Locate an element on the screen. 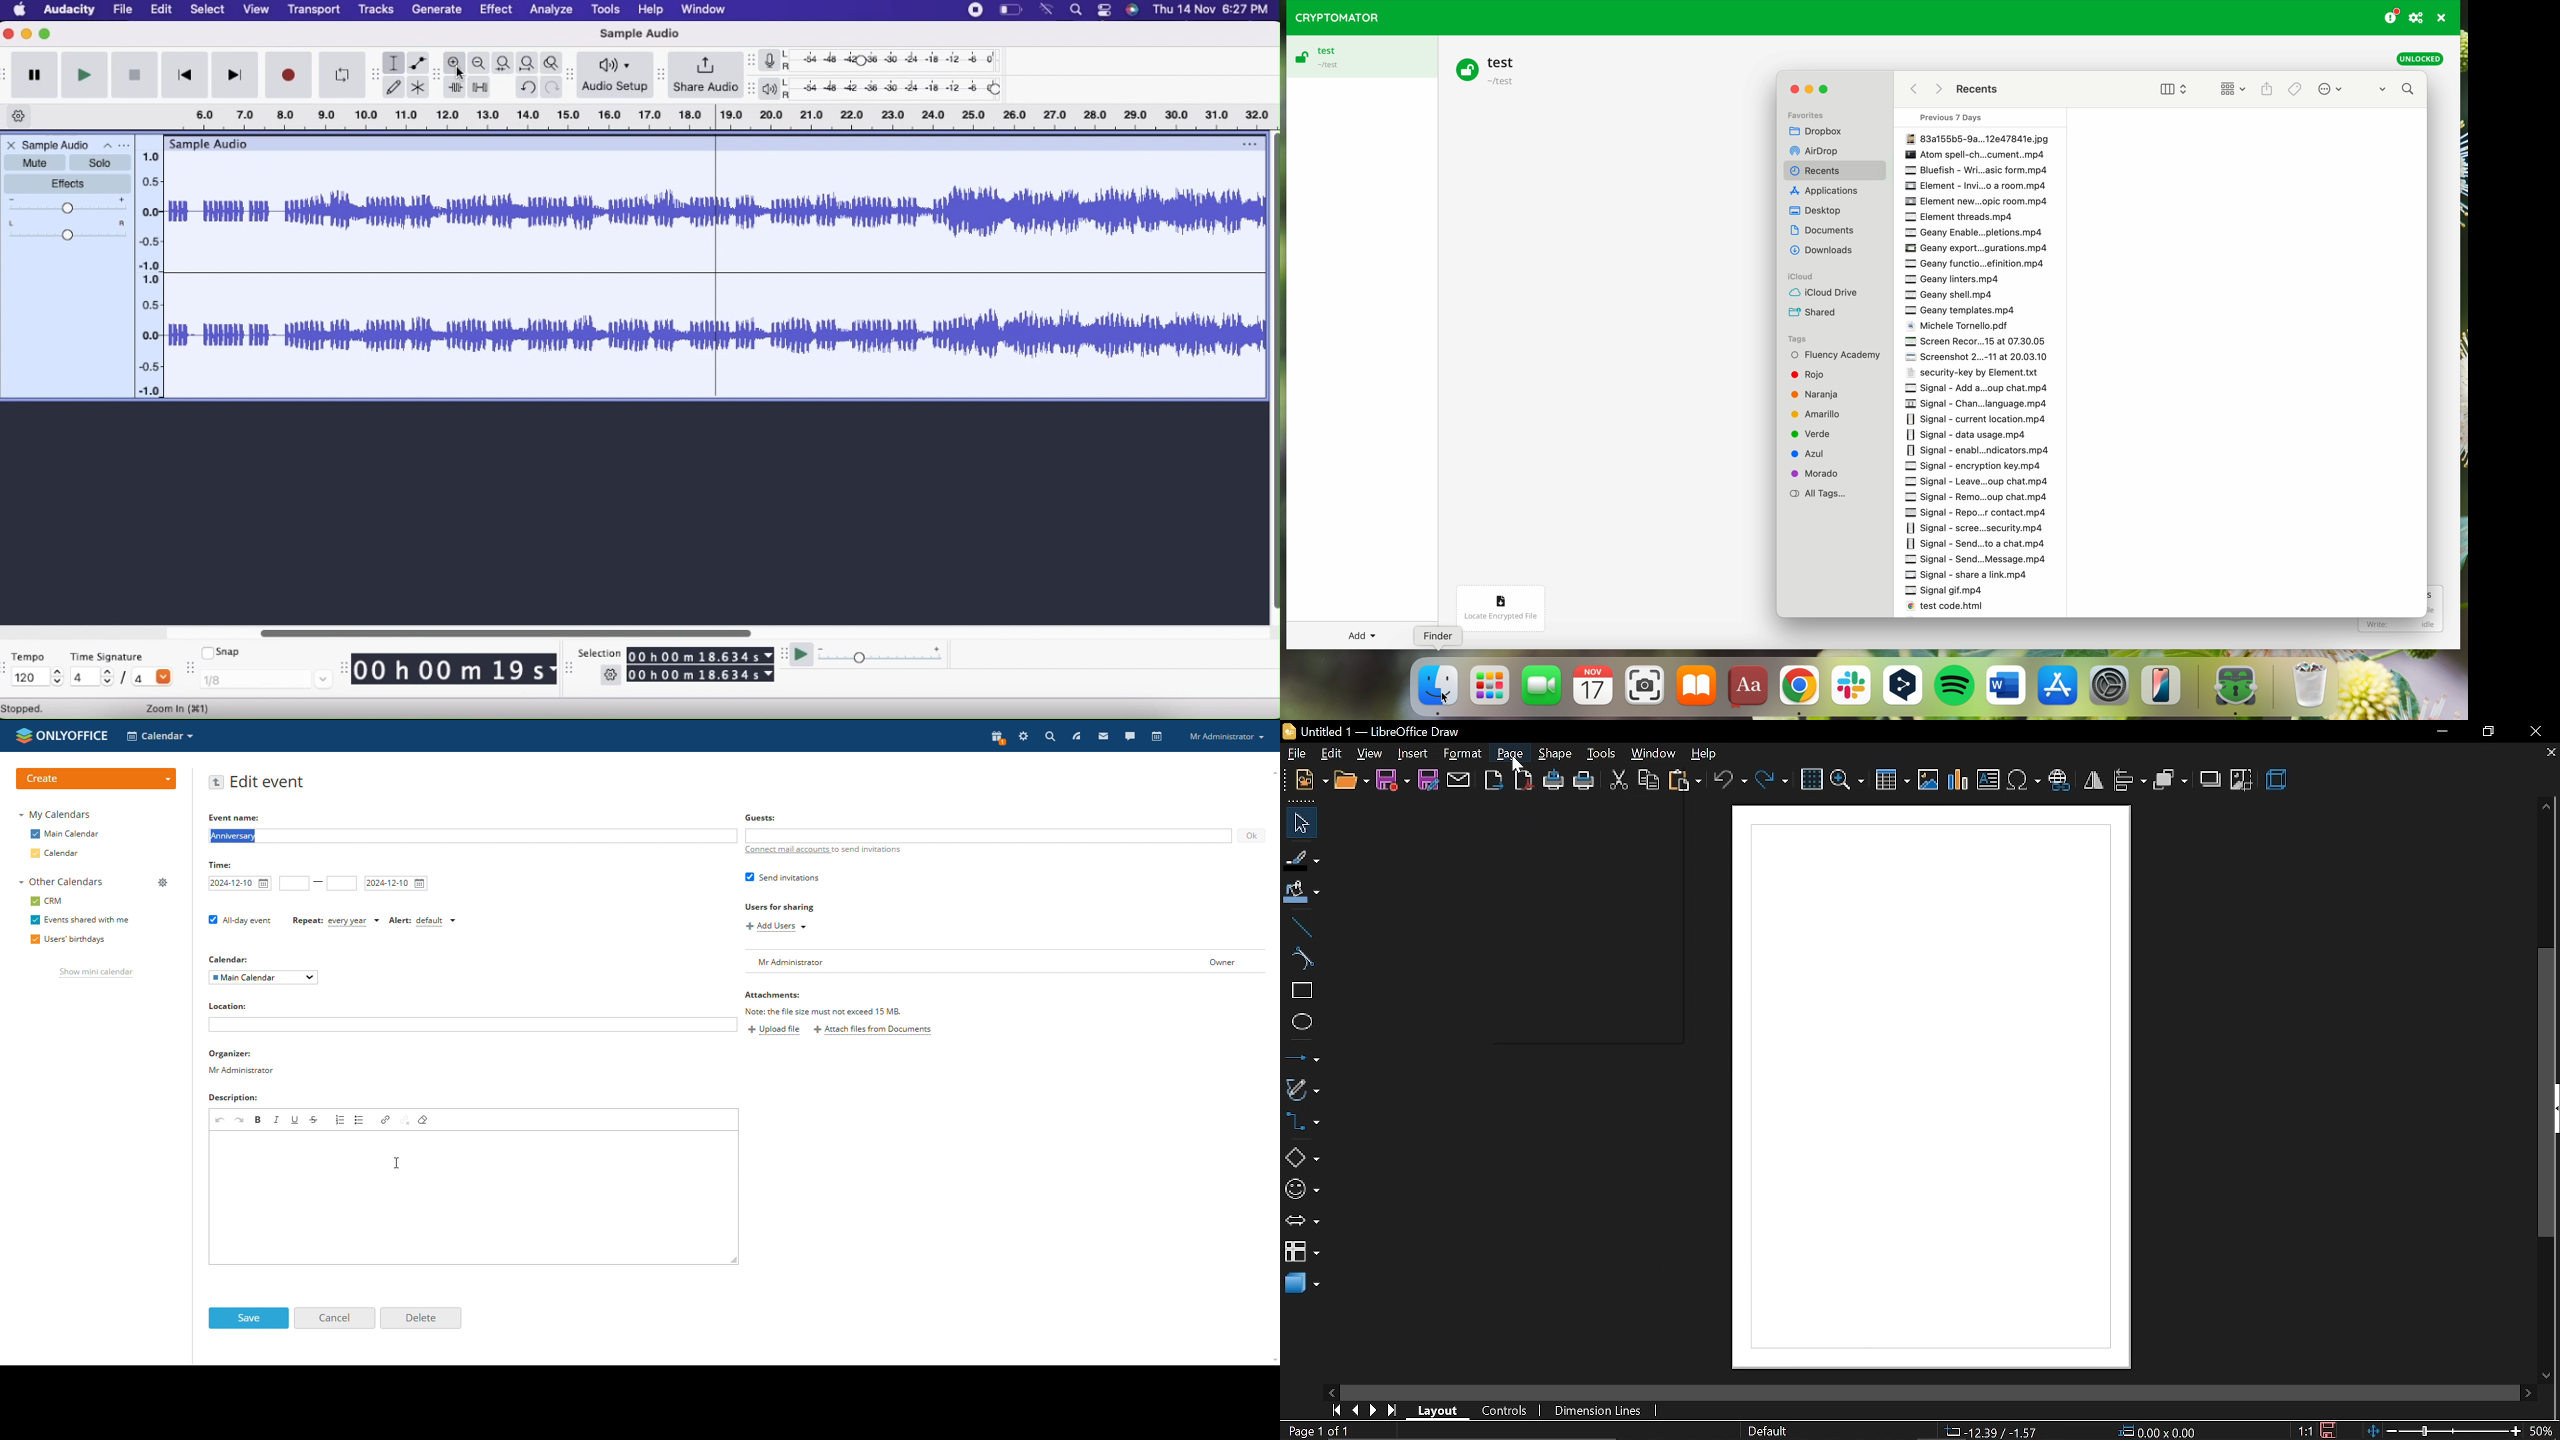 Image resolution: width=2576 pixels, height=1456 pixels. cursor is located at coordinates (461, 74).